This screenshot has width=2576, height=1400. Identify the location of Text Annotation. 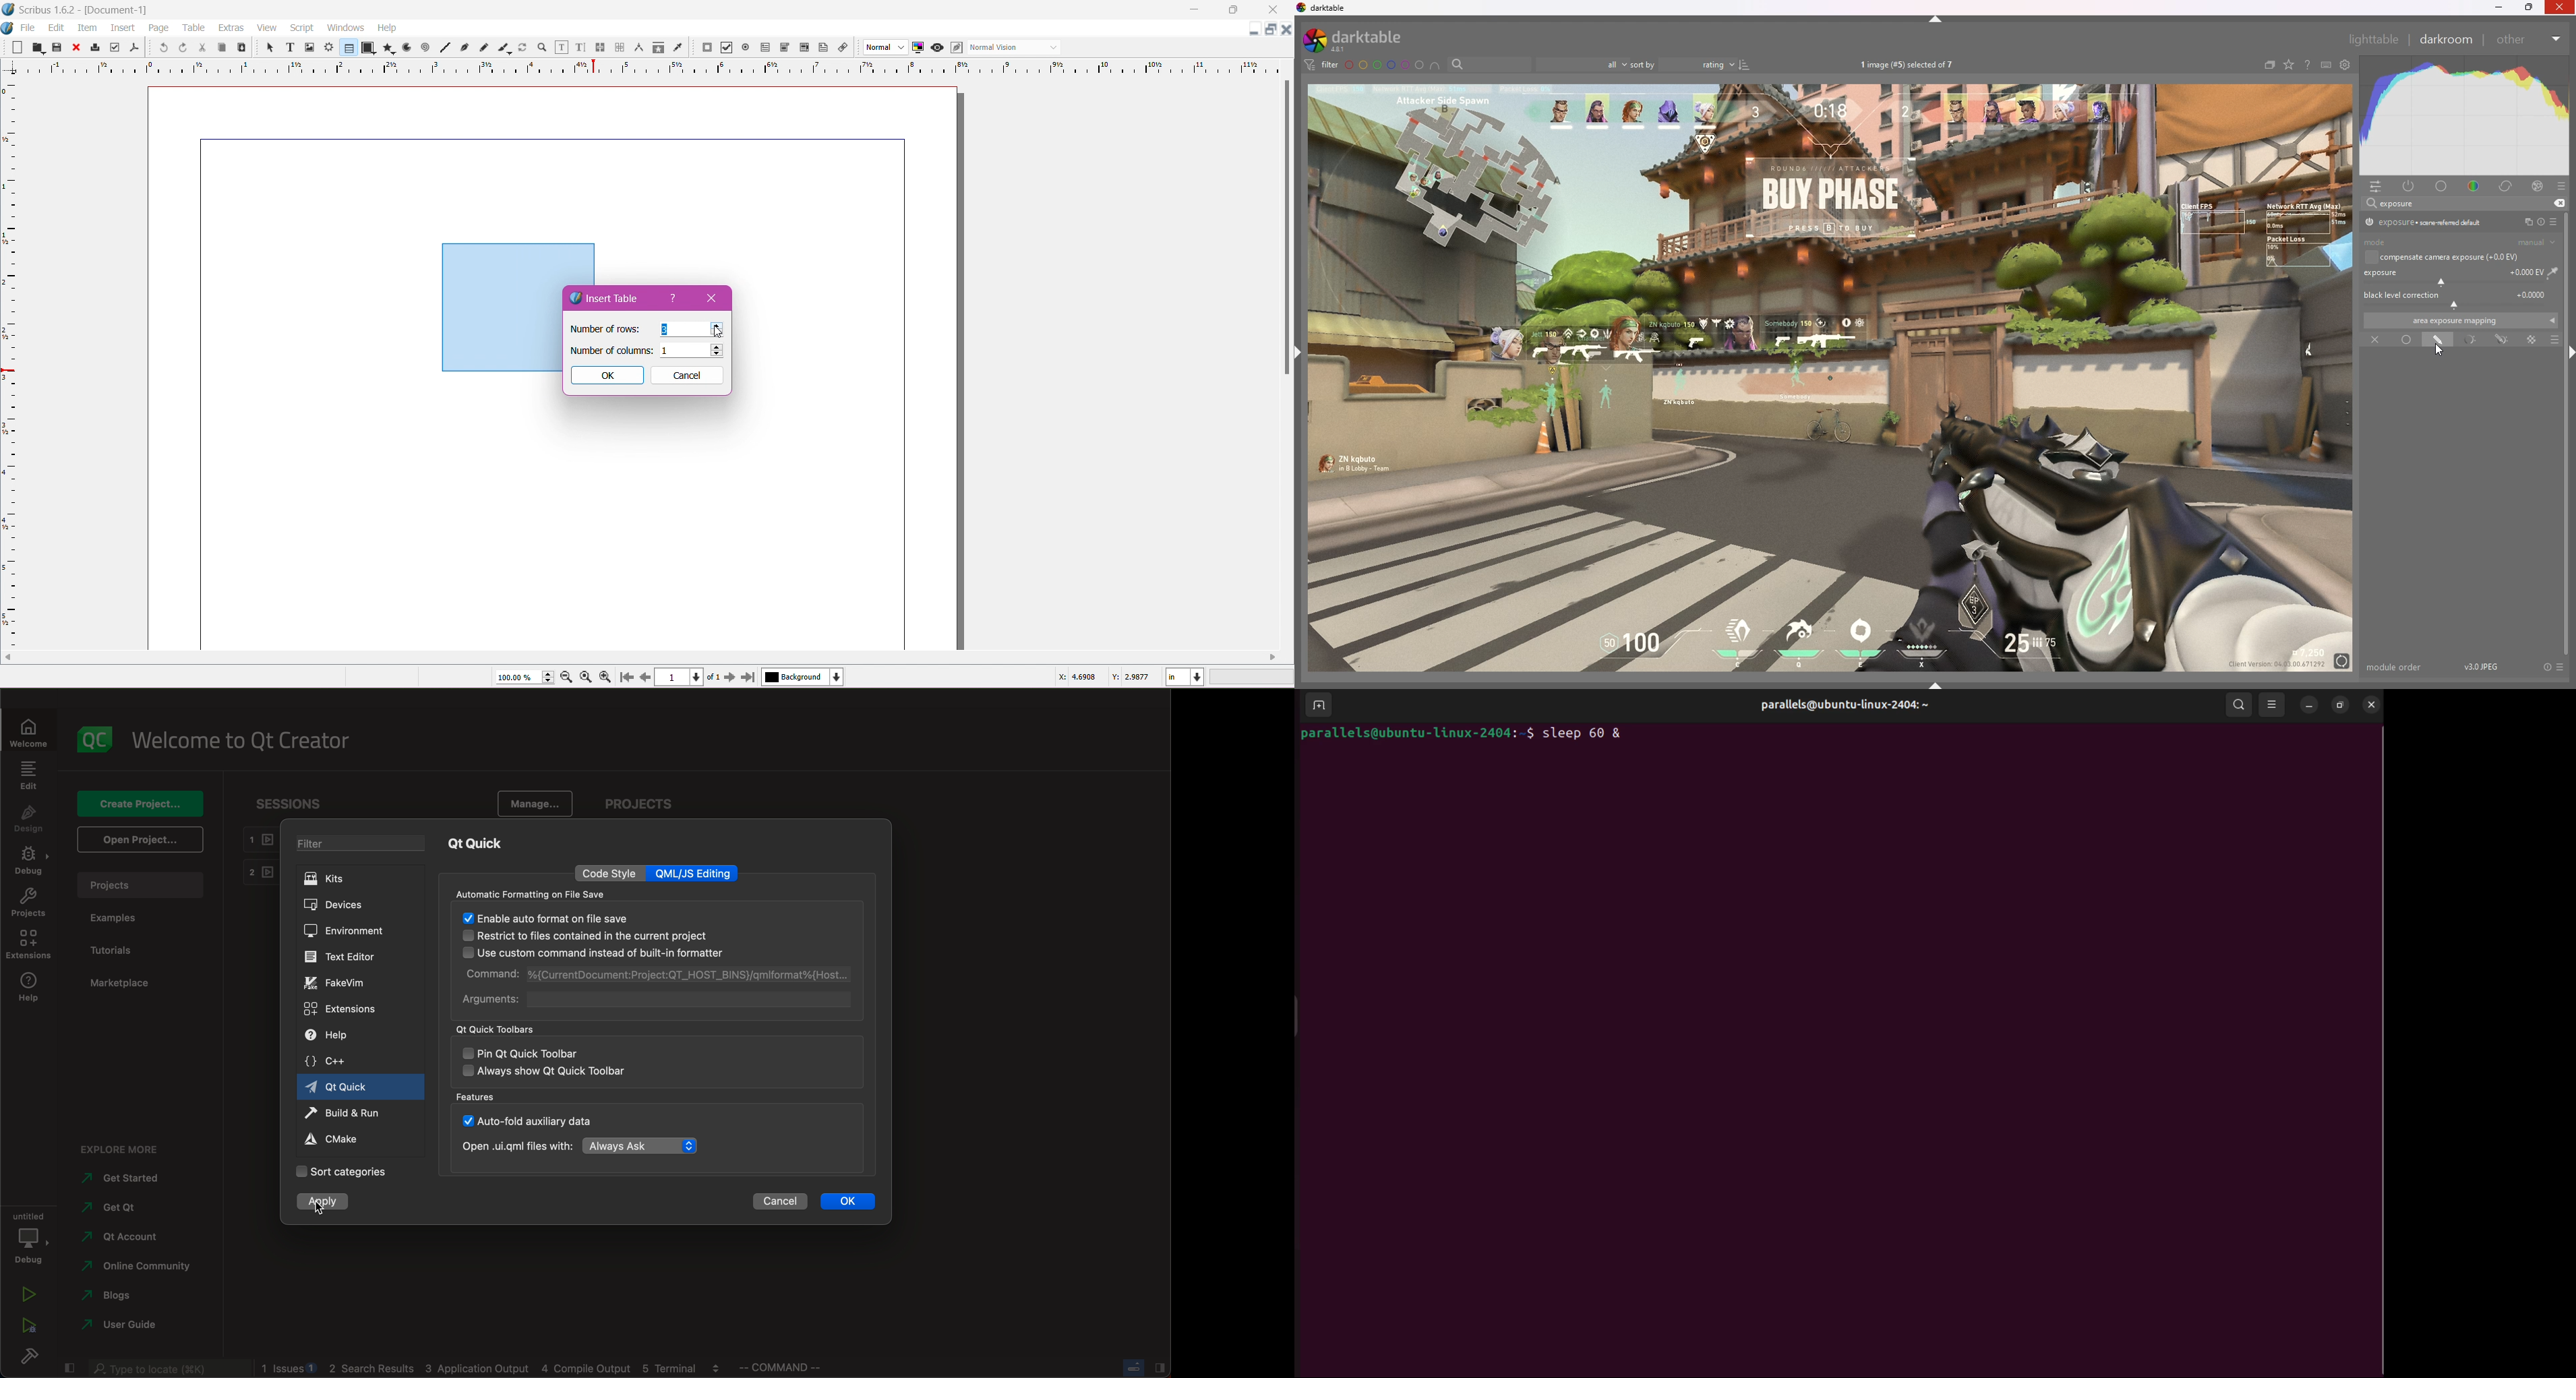
(821, 45).